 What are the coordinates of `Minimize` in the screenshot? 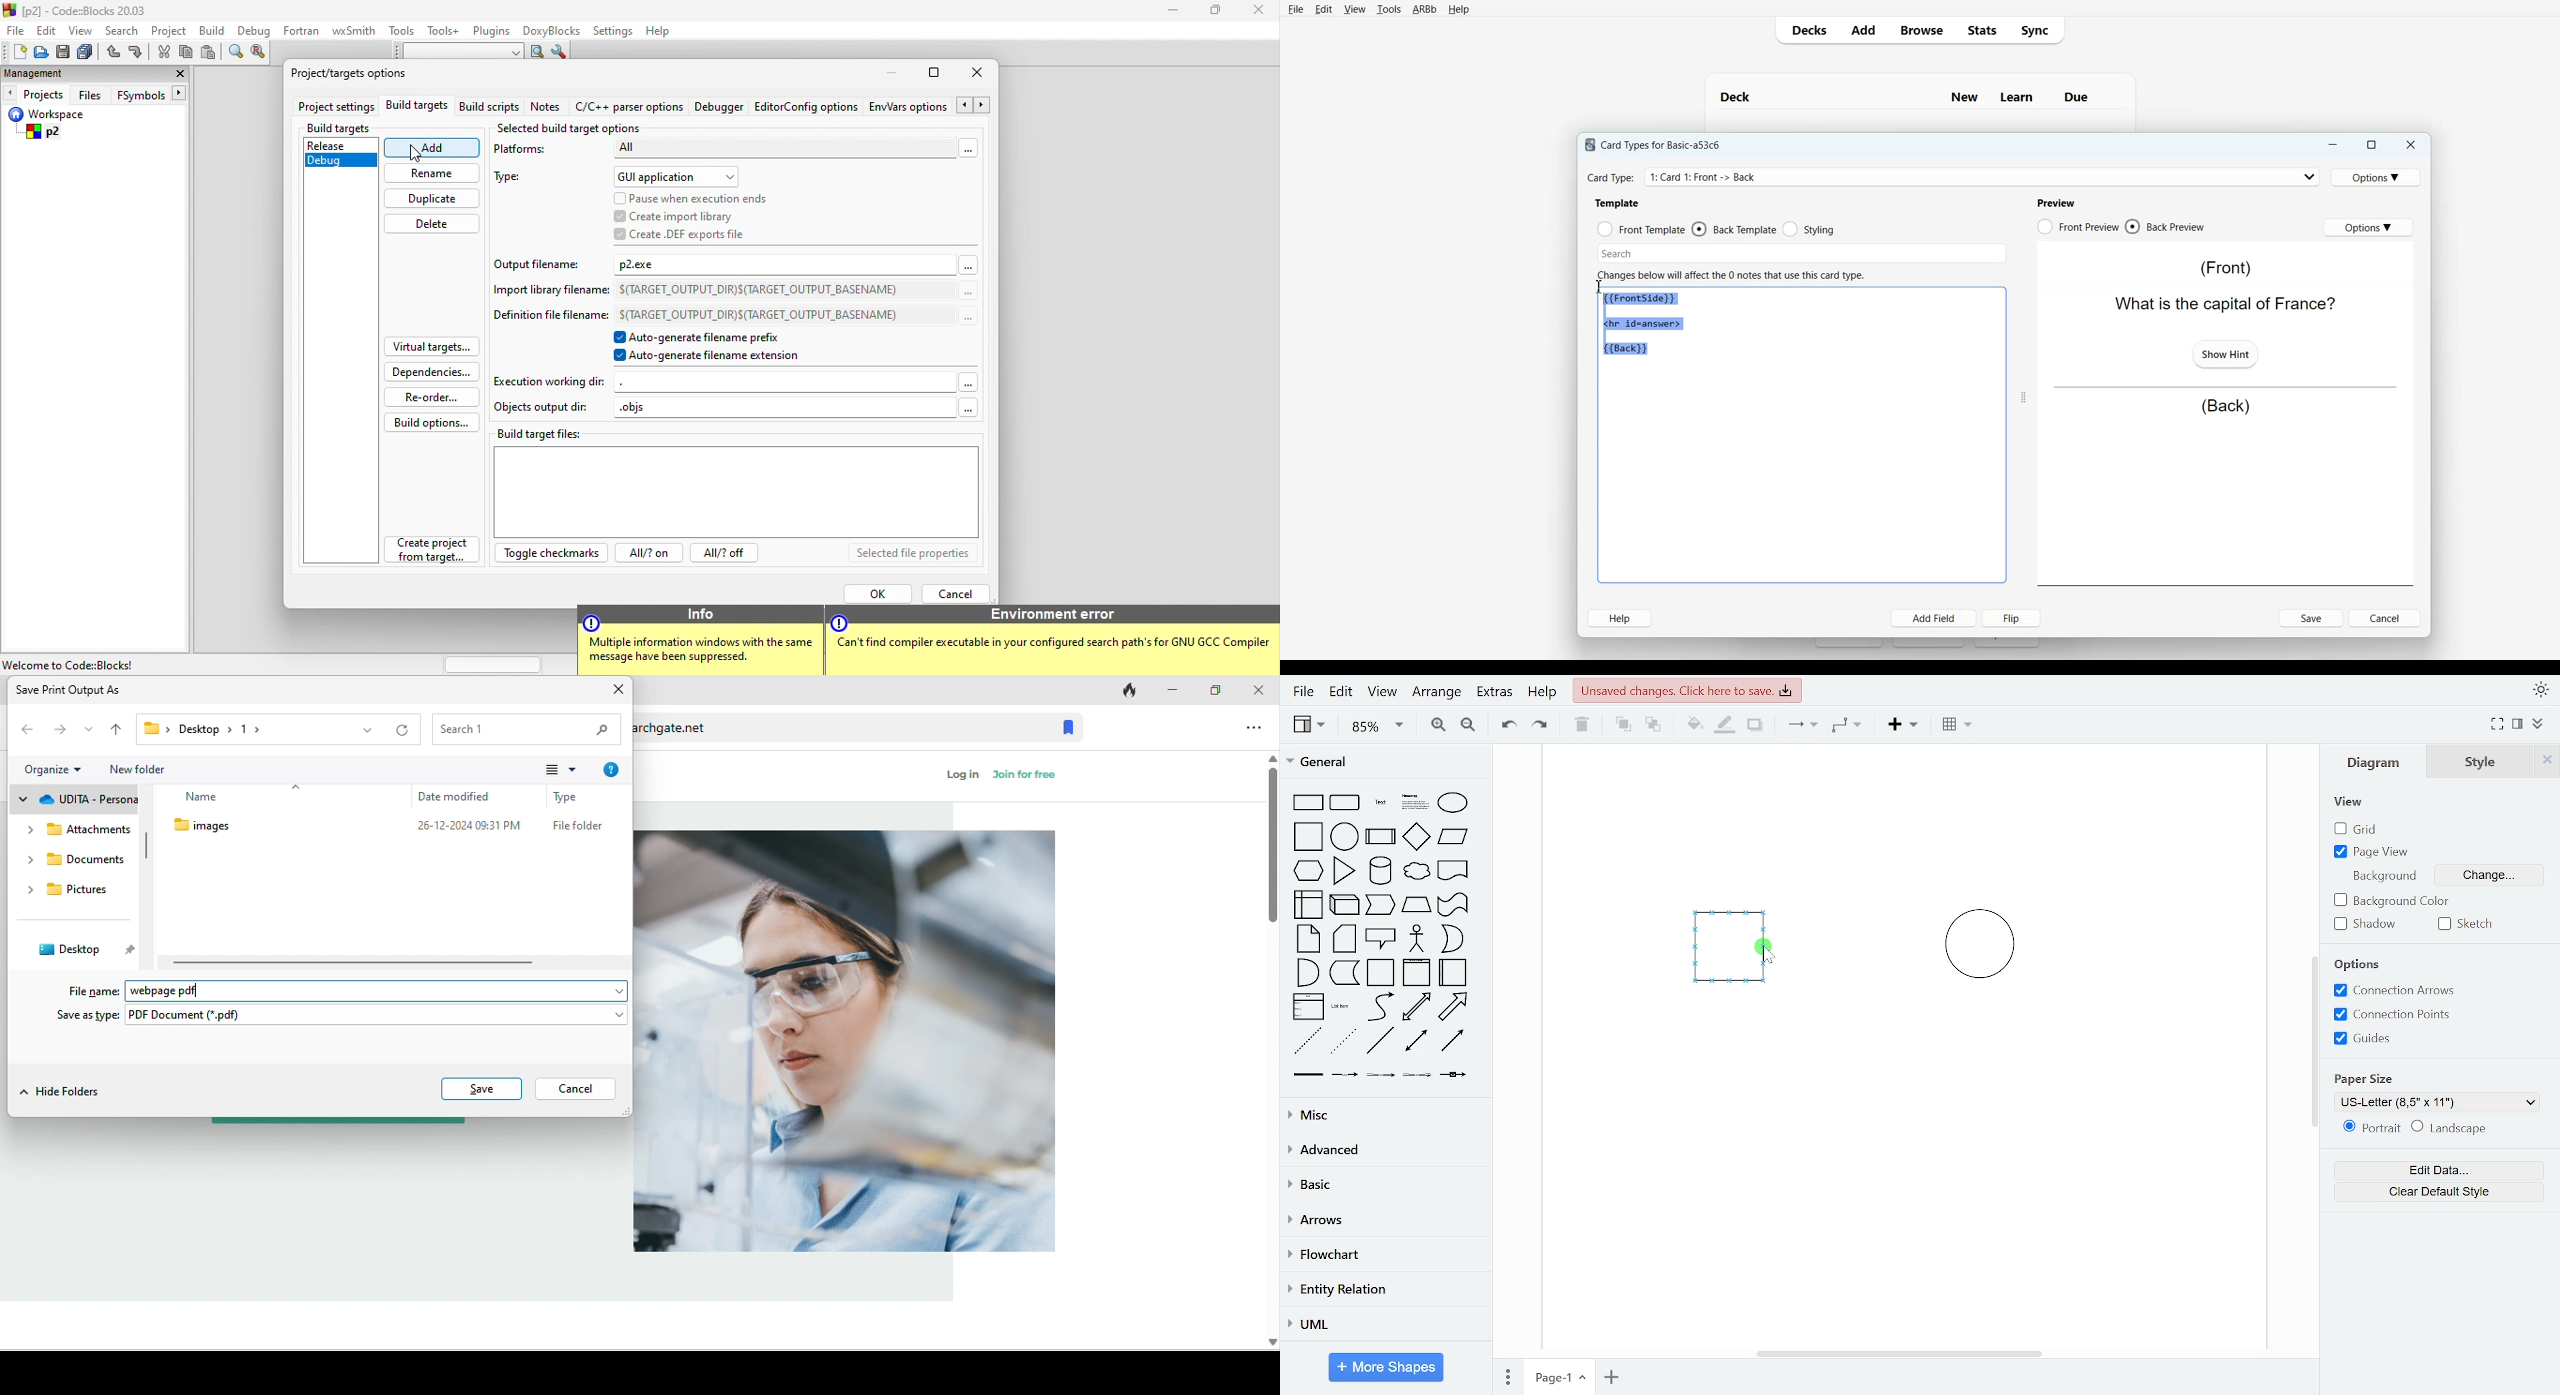 It's located at (2331, 145).